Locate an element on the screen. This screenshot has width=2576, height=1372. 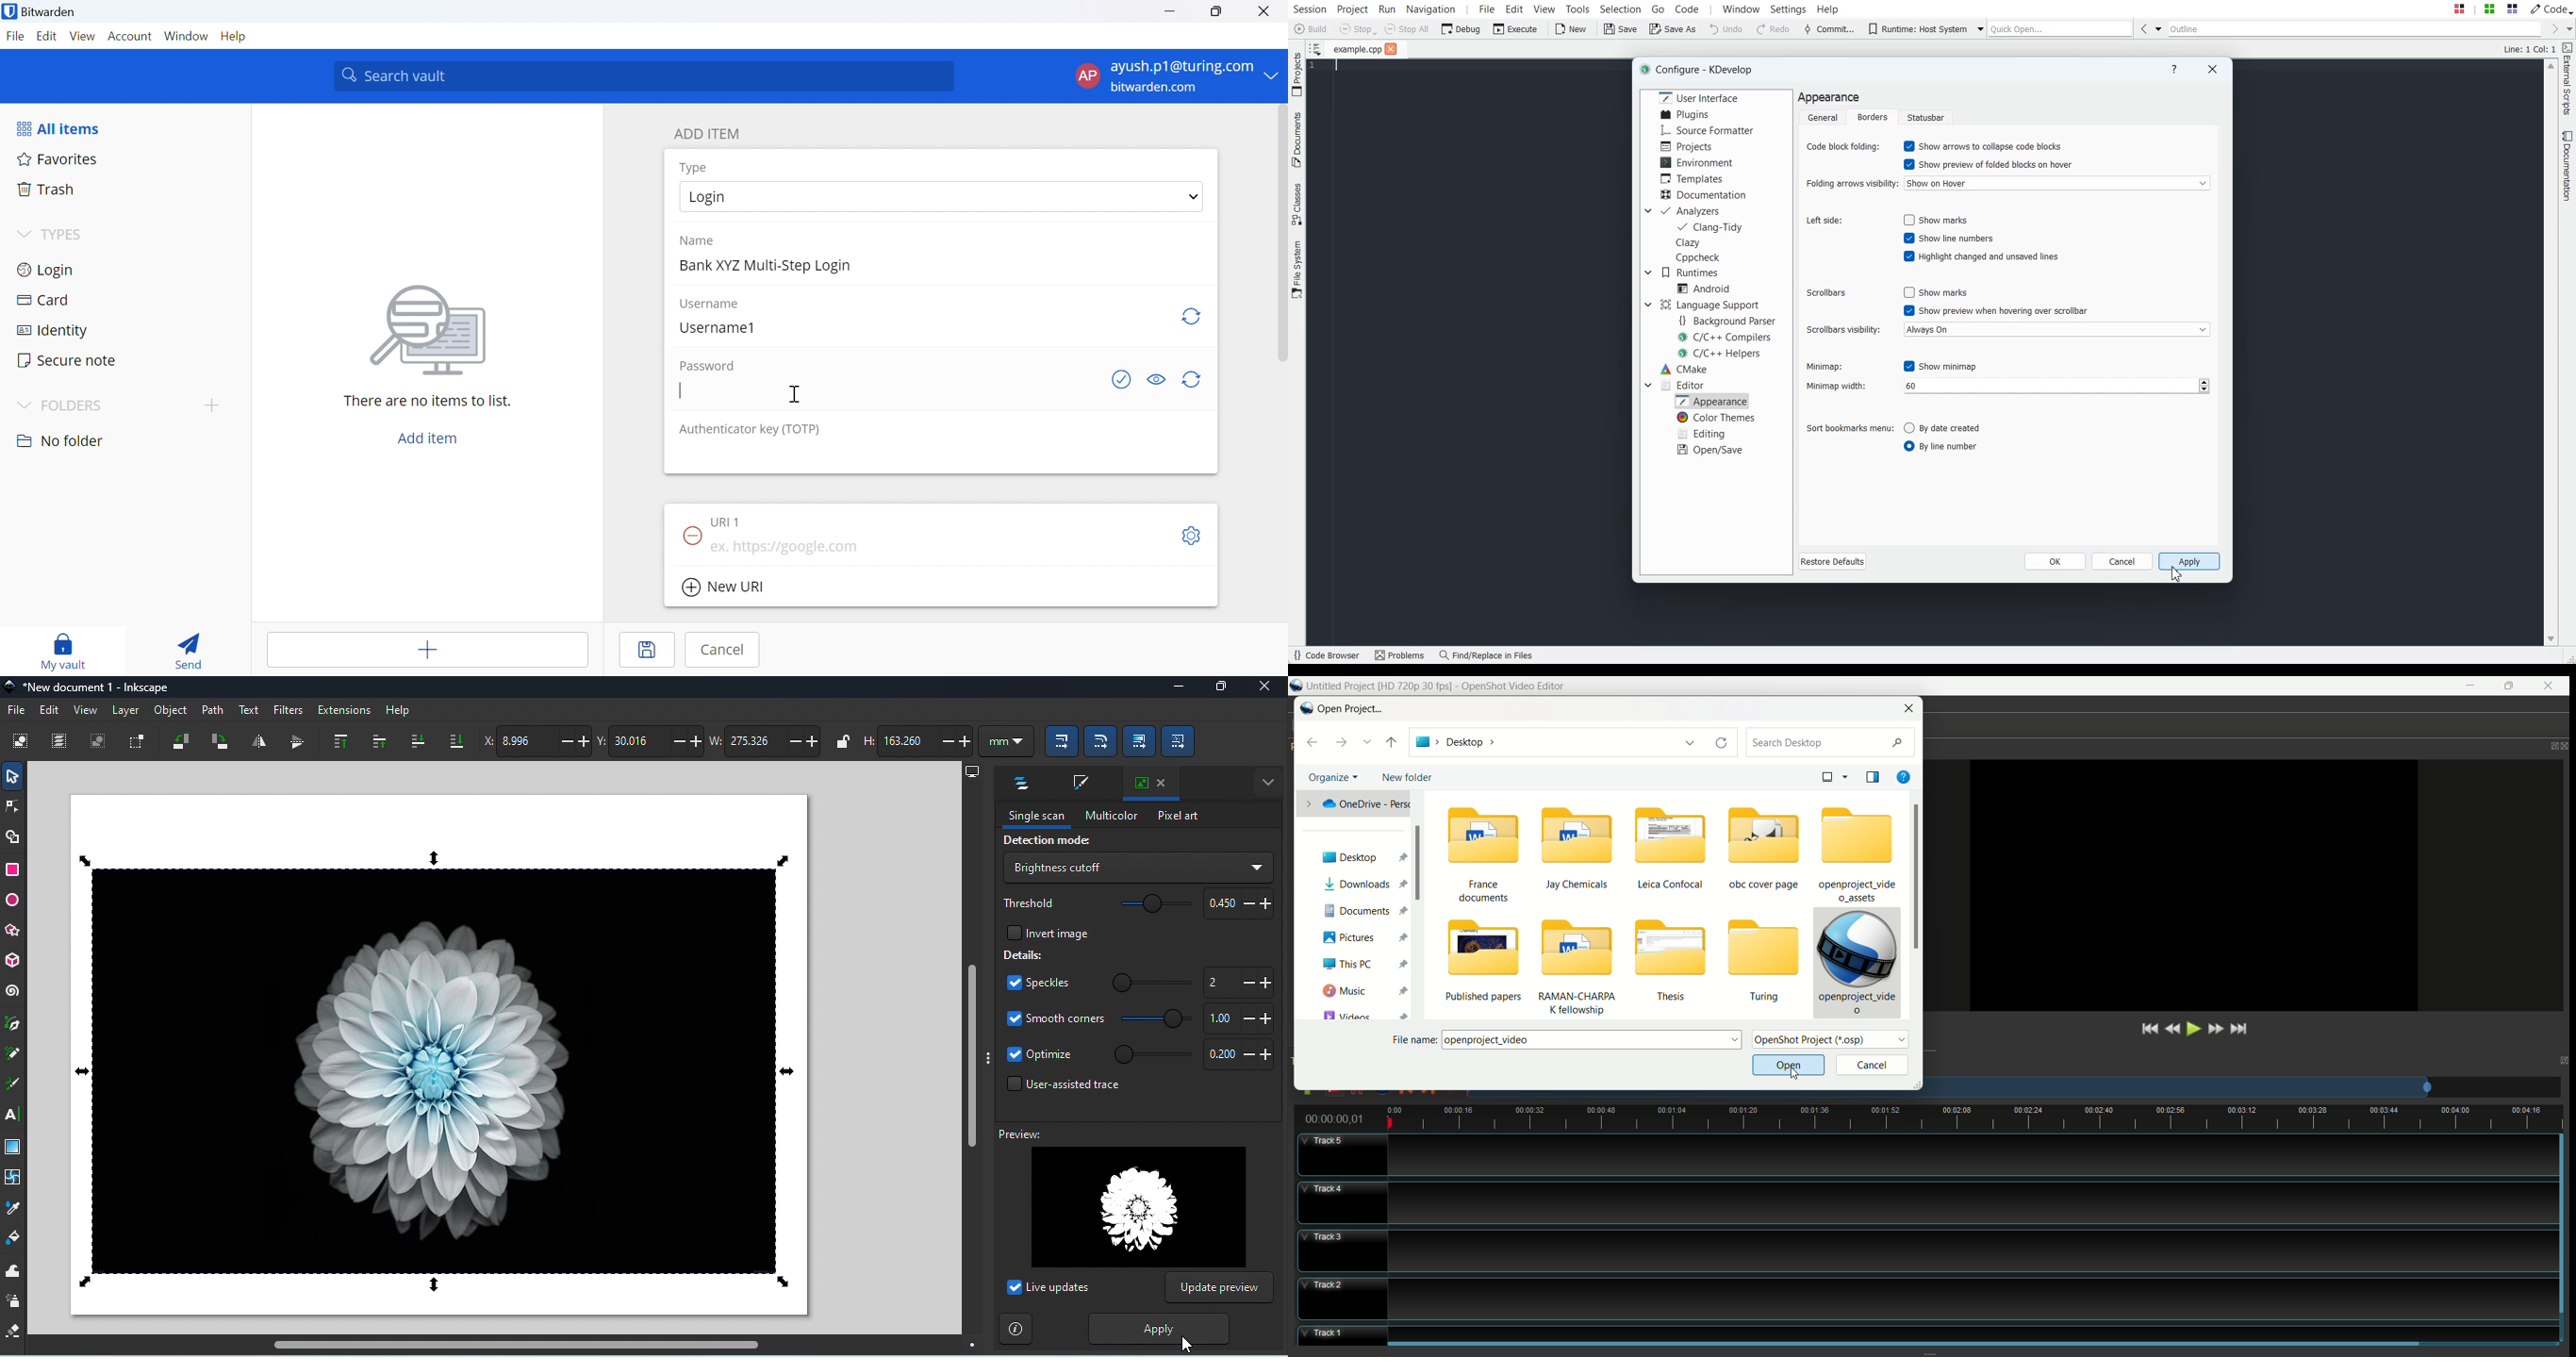
Help is located at coordinates (398, 710).